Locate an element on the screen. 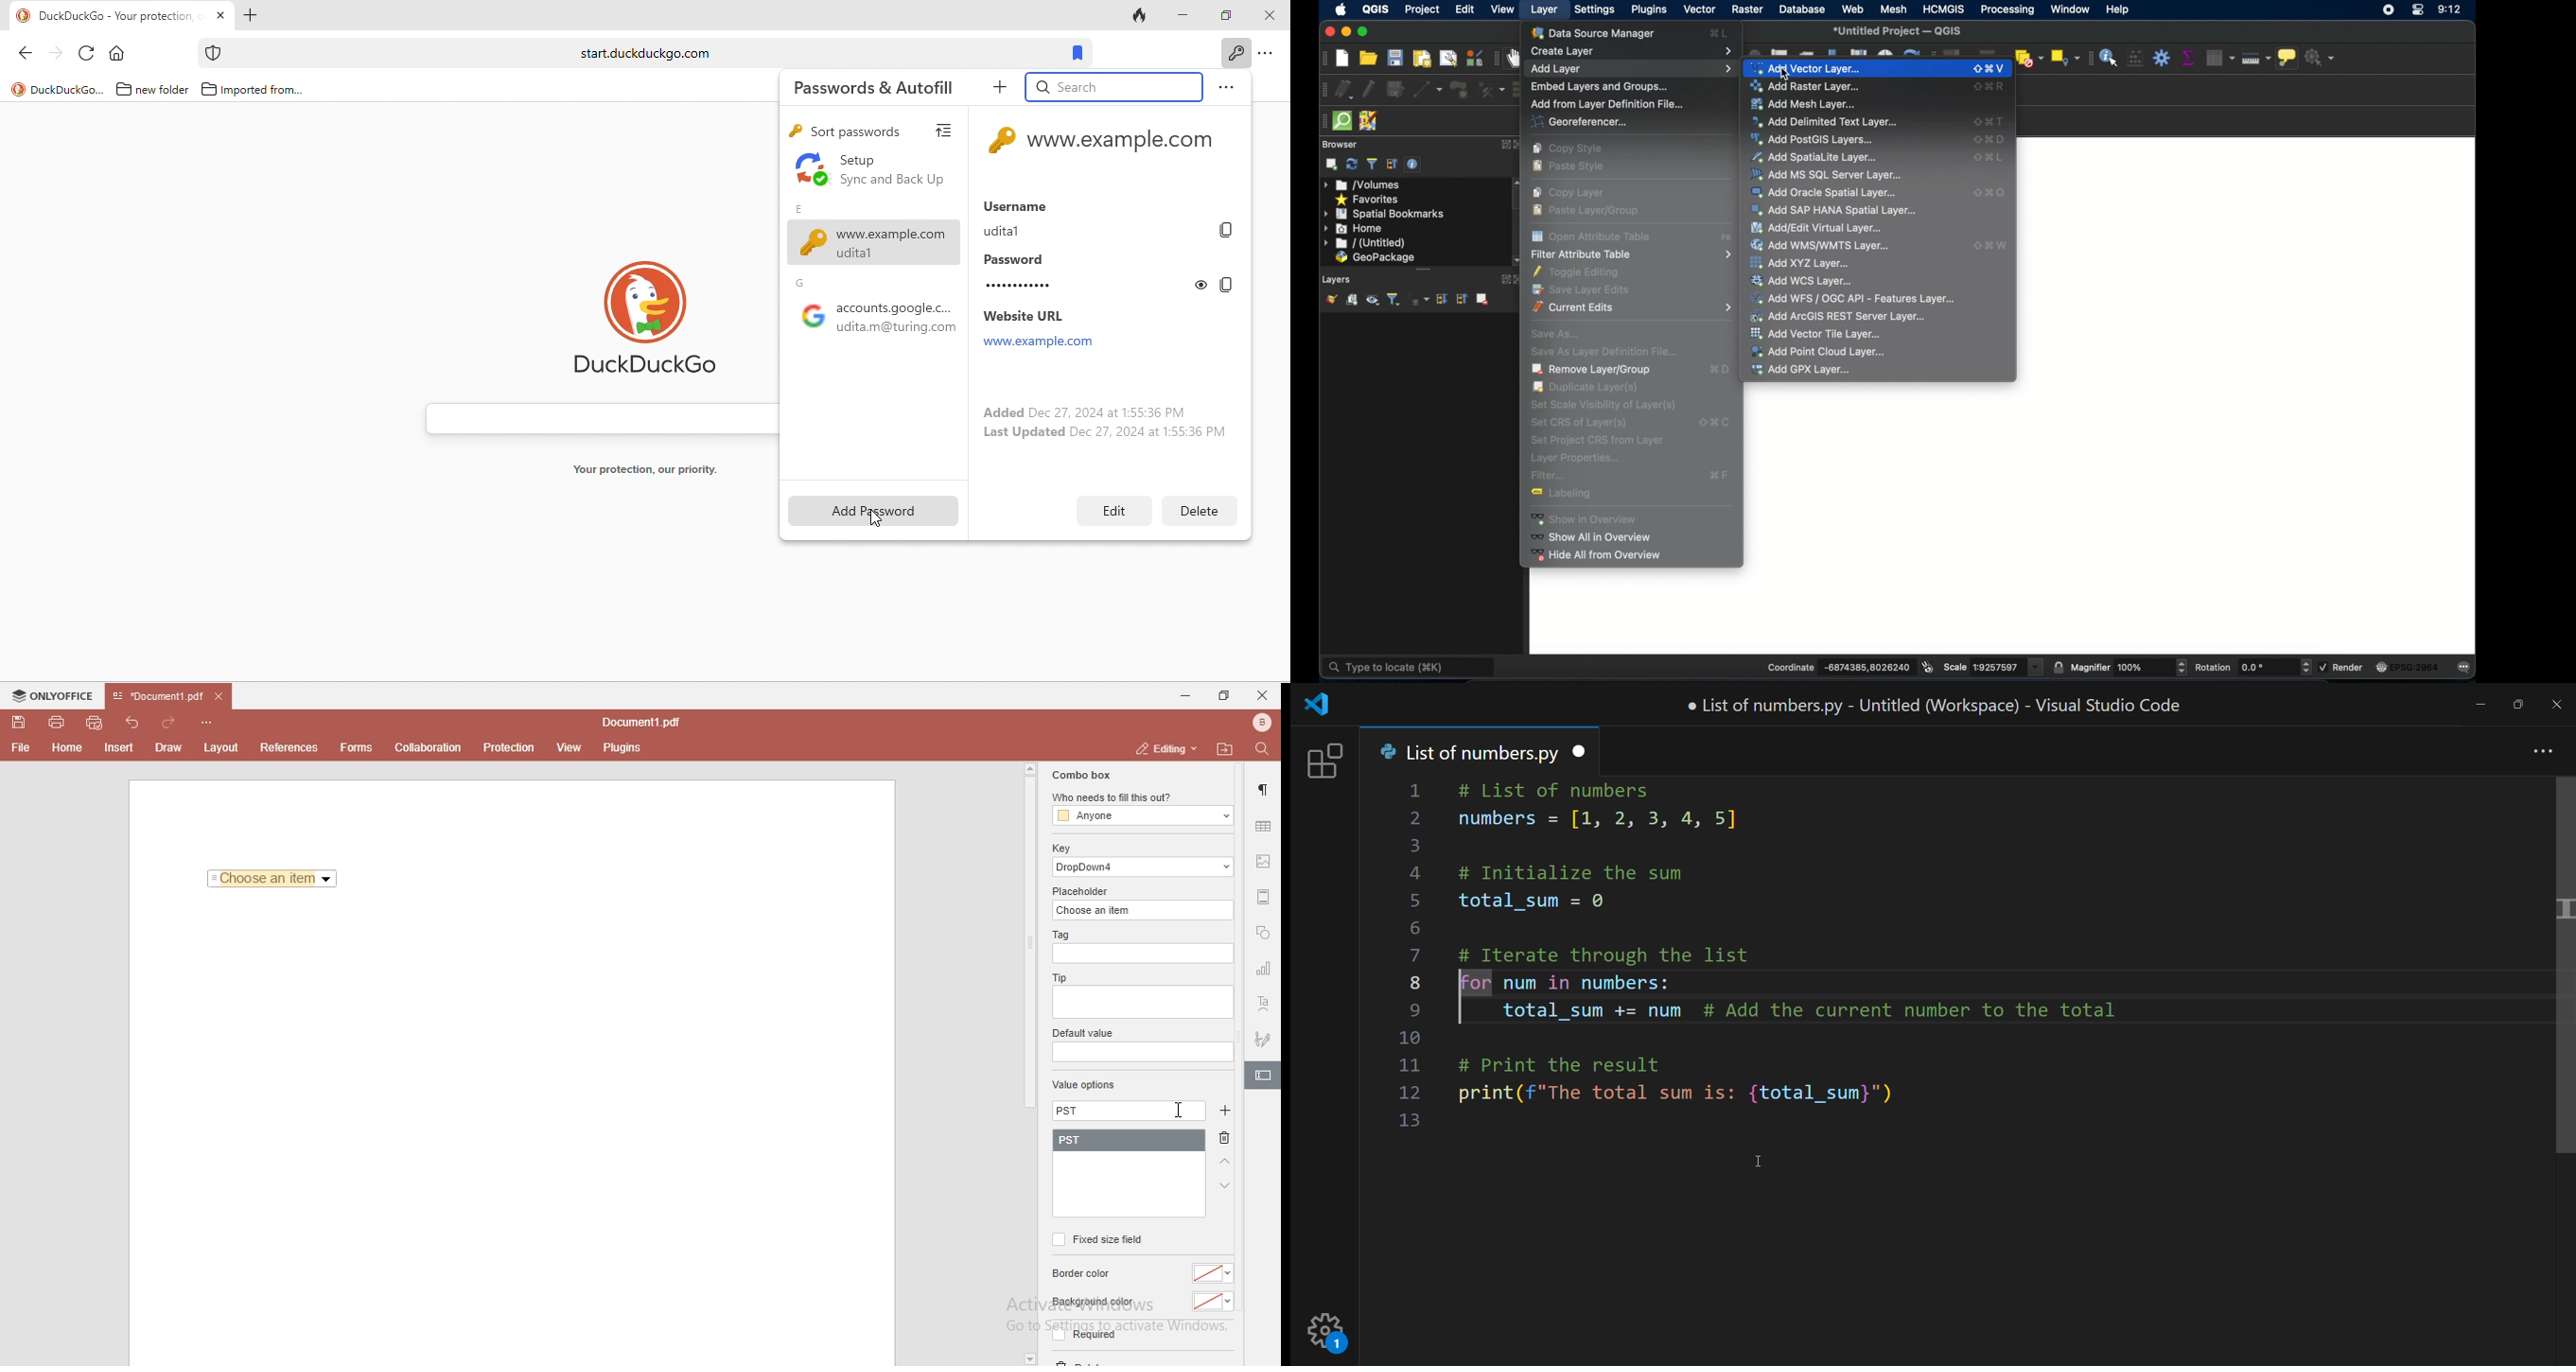 The width and height of the screenshot is (2576, 1372). Add WMS/WMTS Layer... is located at coordinates (1877, 246).